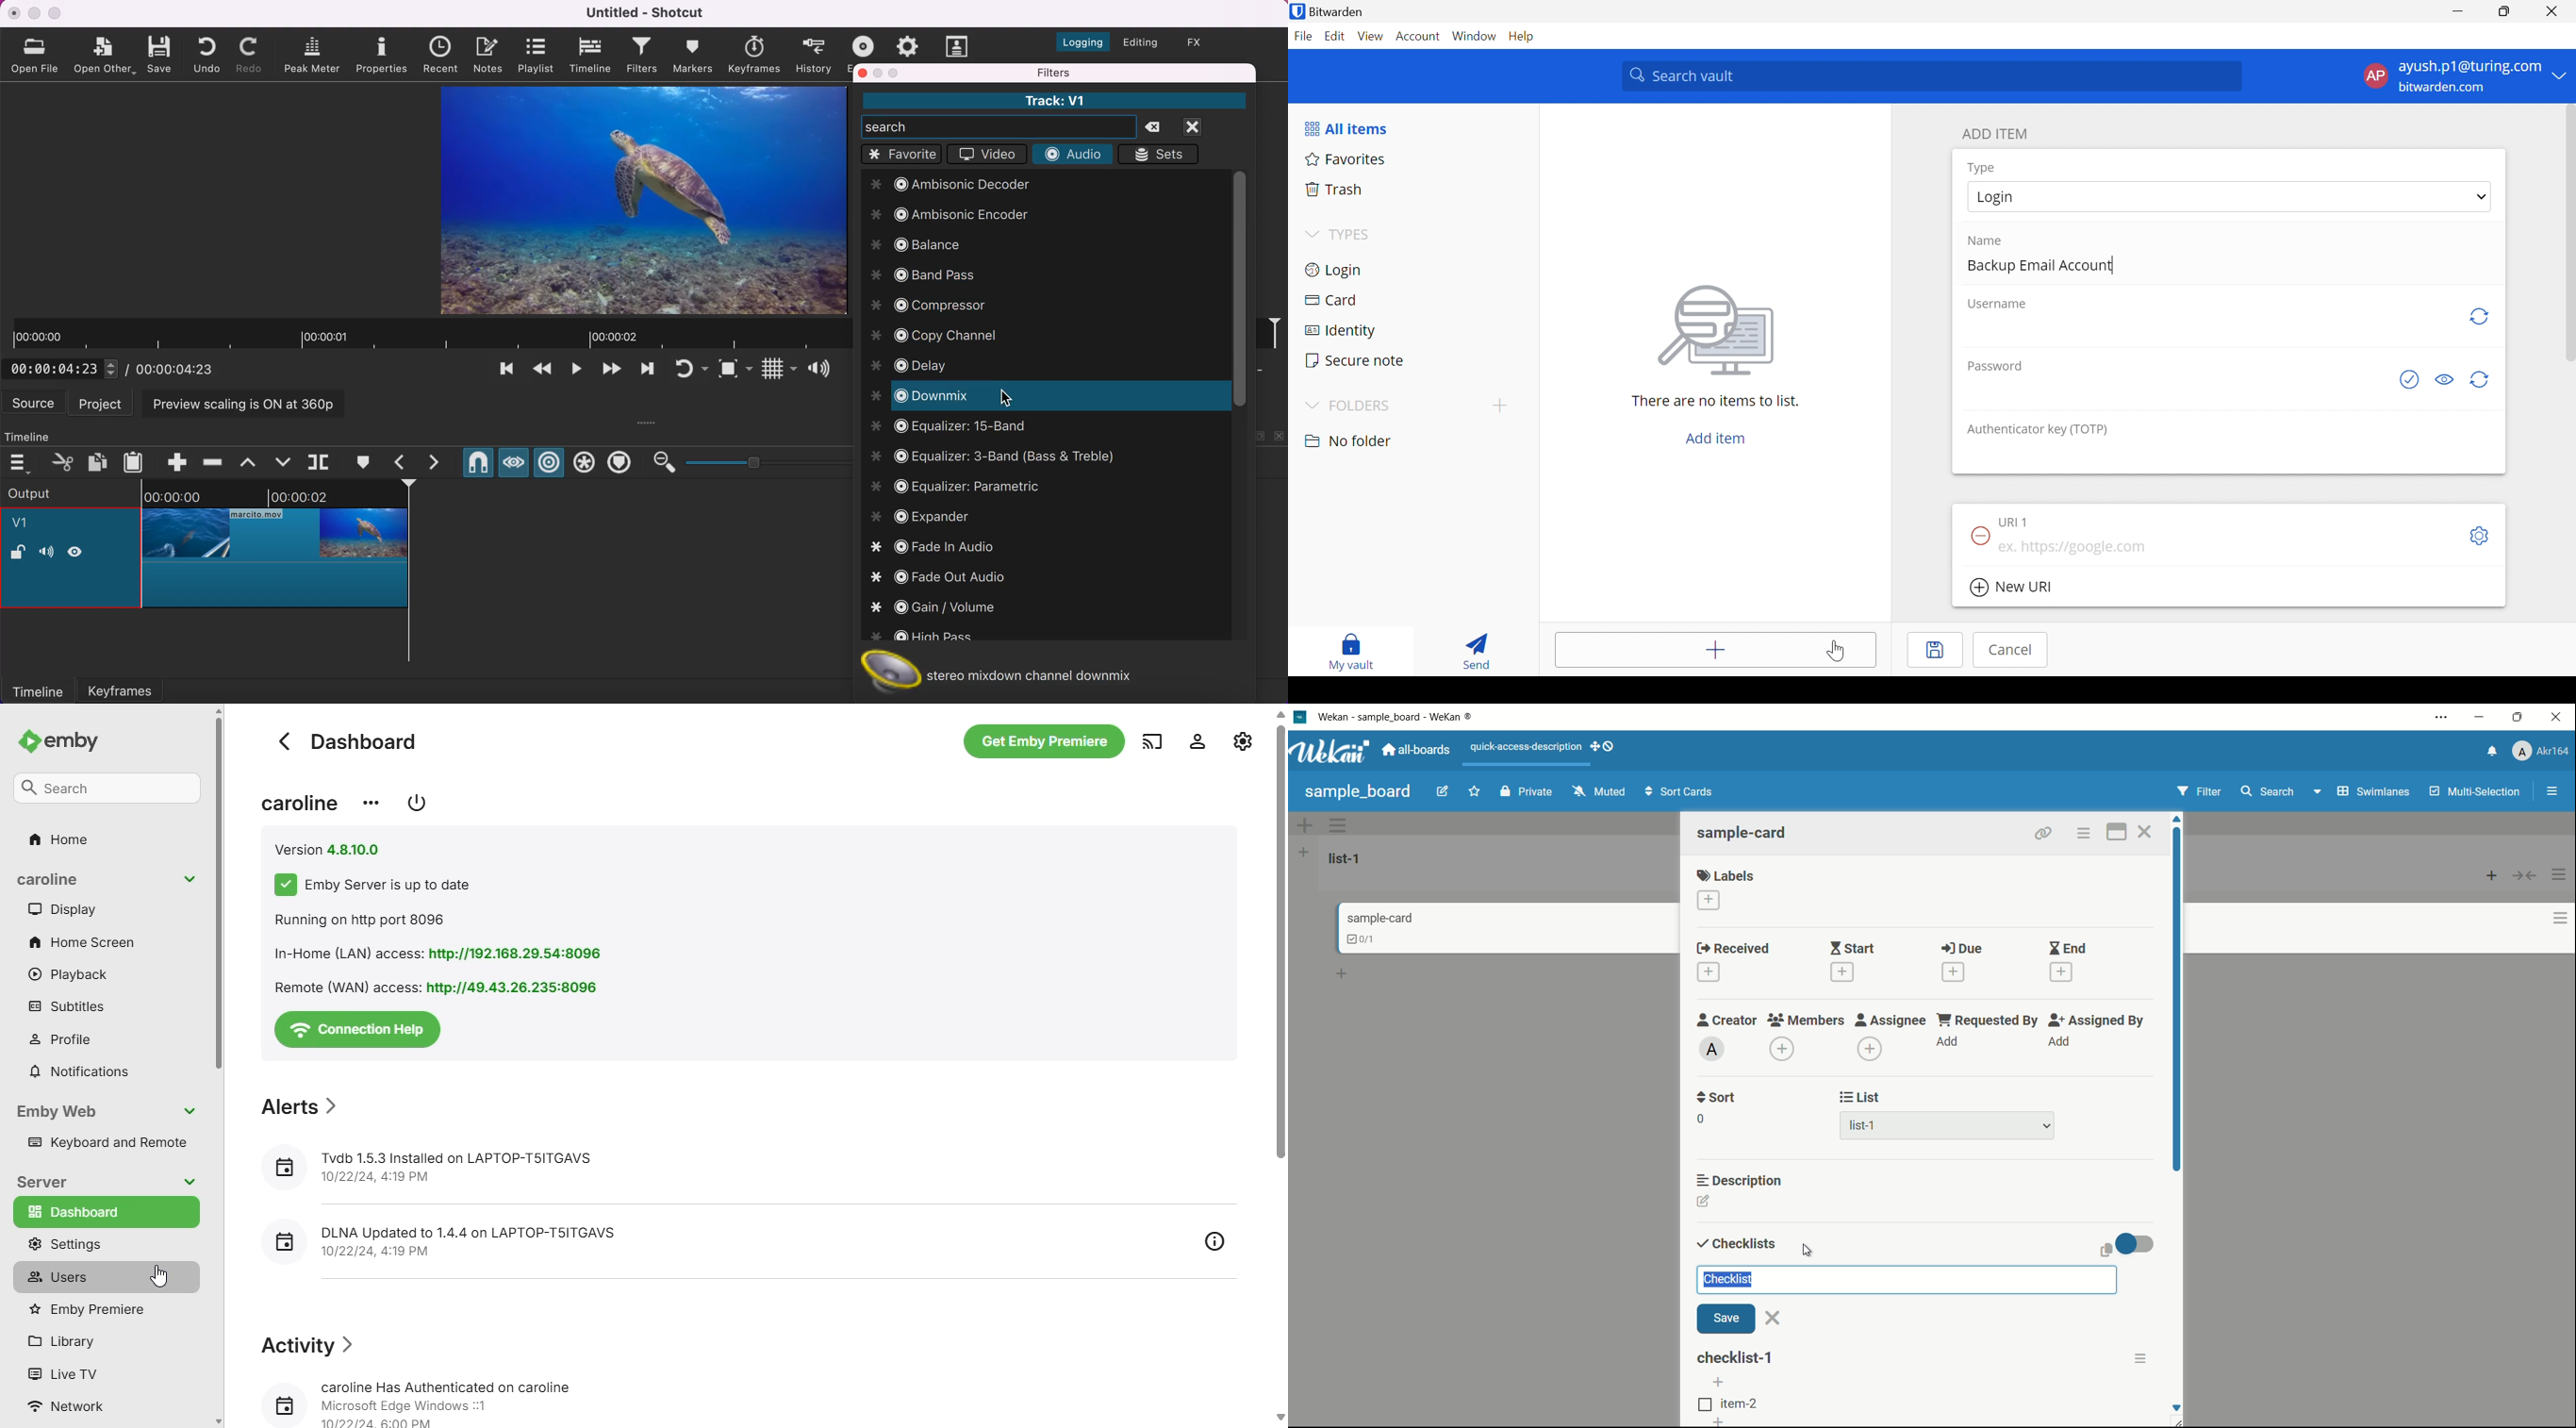 This screenshot has height=1428, width=2576. What do you see at coordinates (2492, 875) in the screenshot?
I see `add card` at bounding box center [2492, 875].